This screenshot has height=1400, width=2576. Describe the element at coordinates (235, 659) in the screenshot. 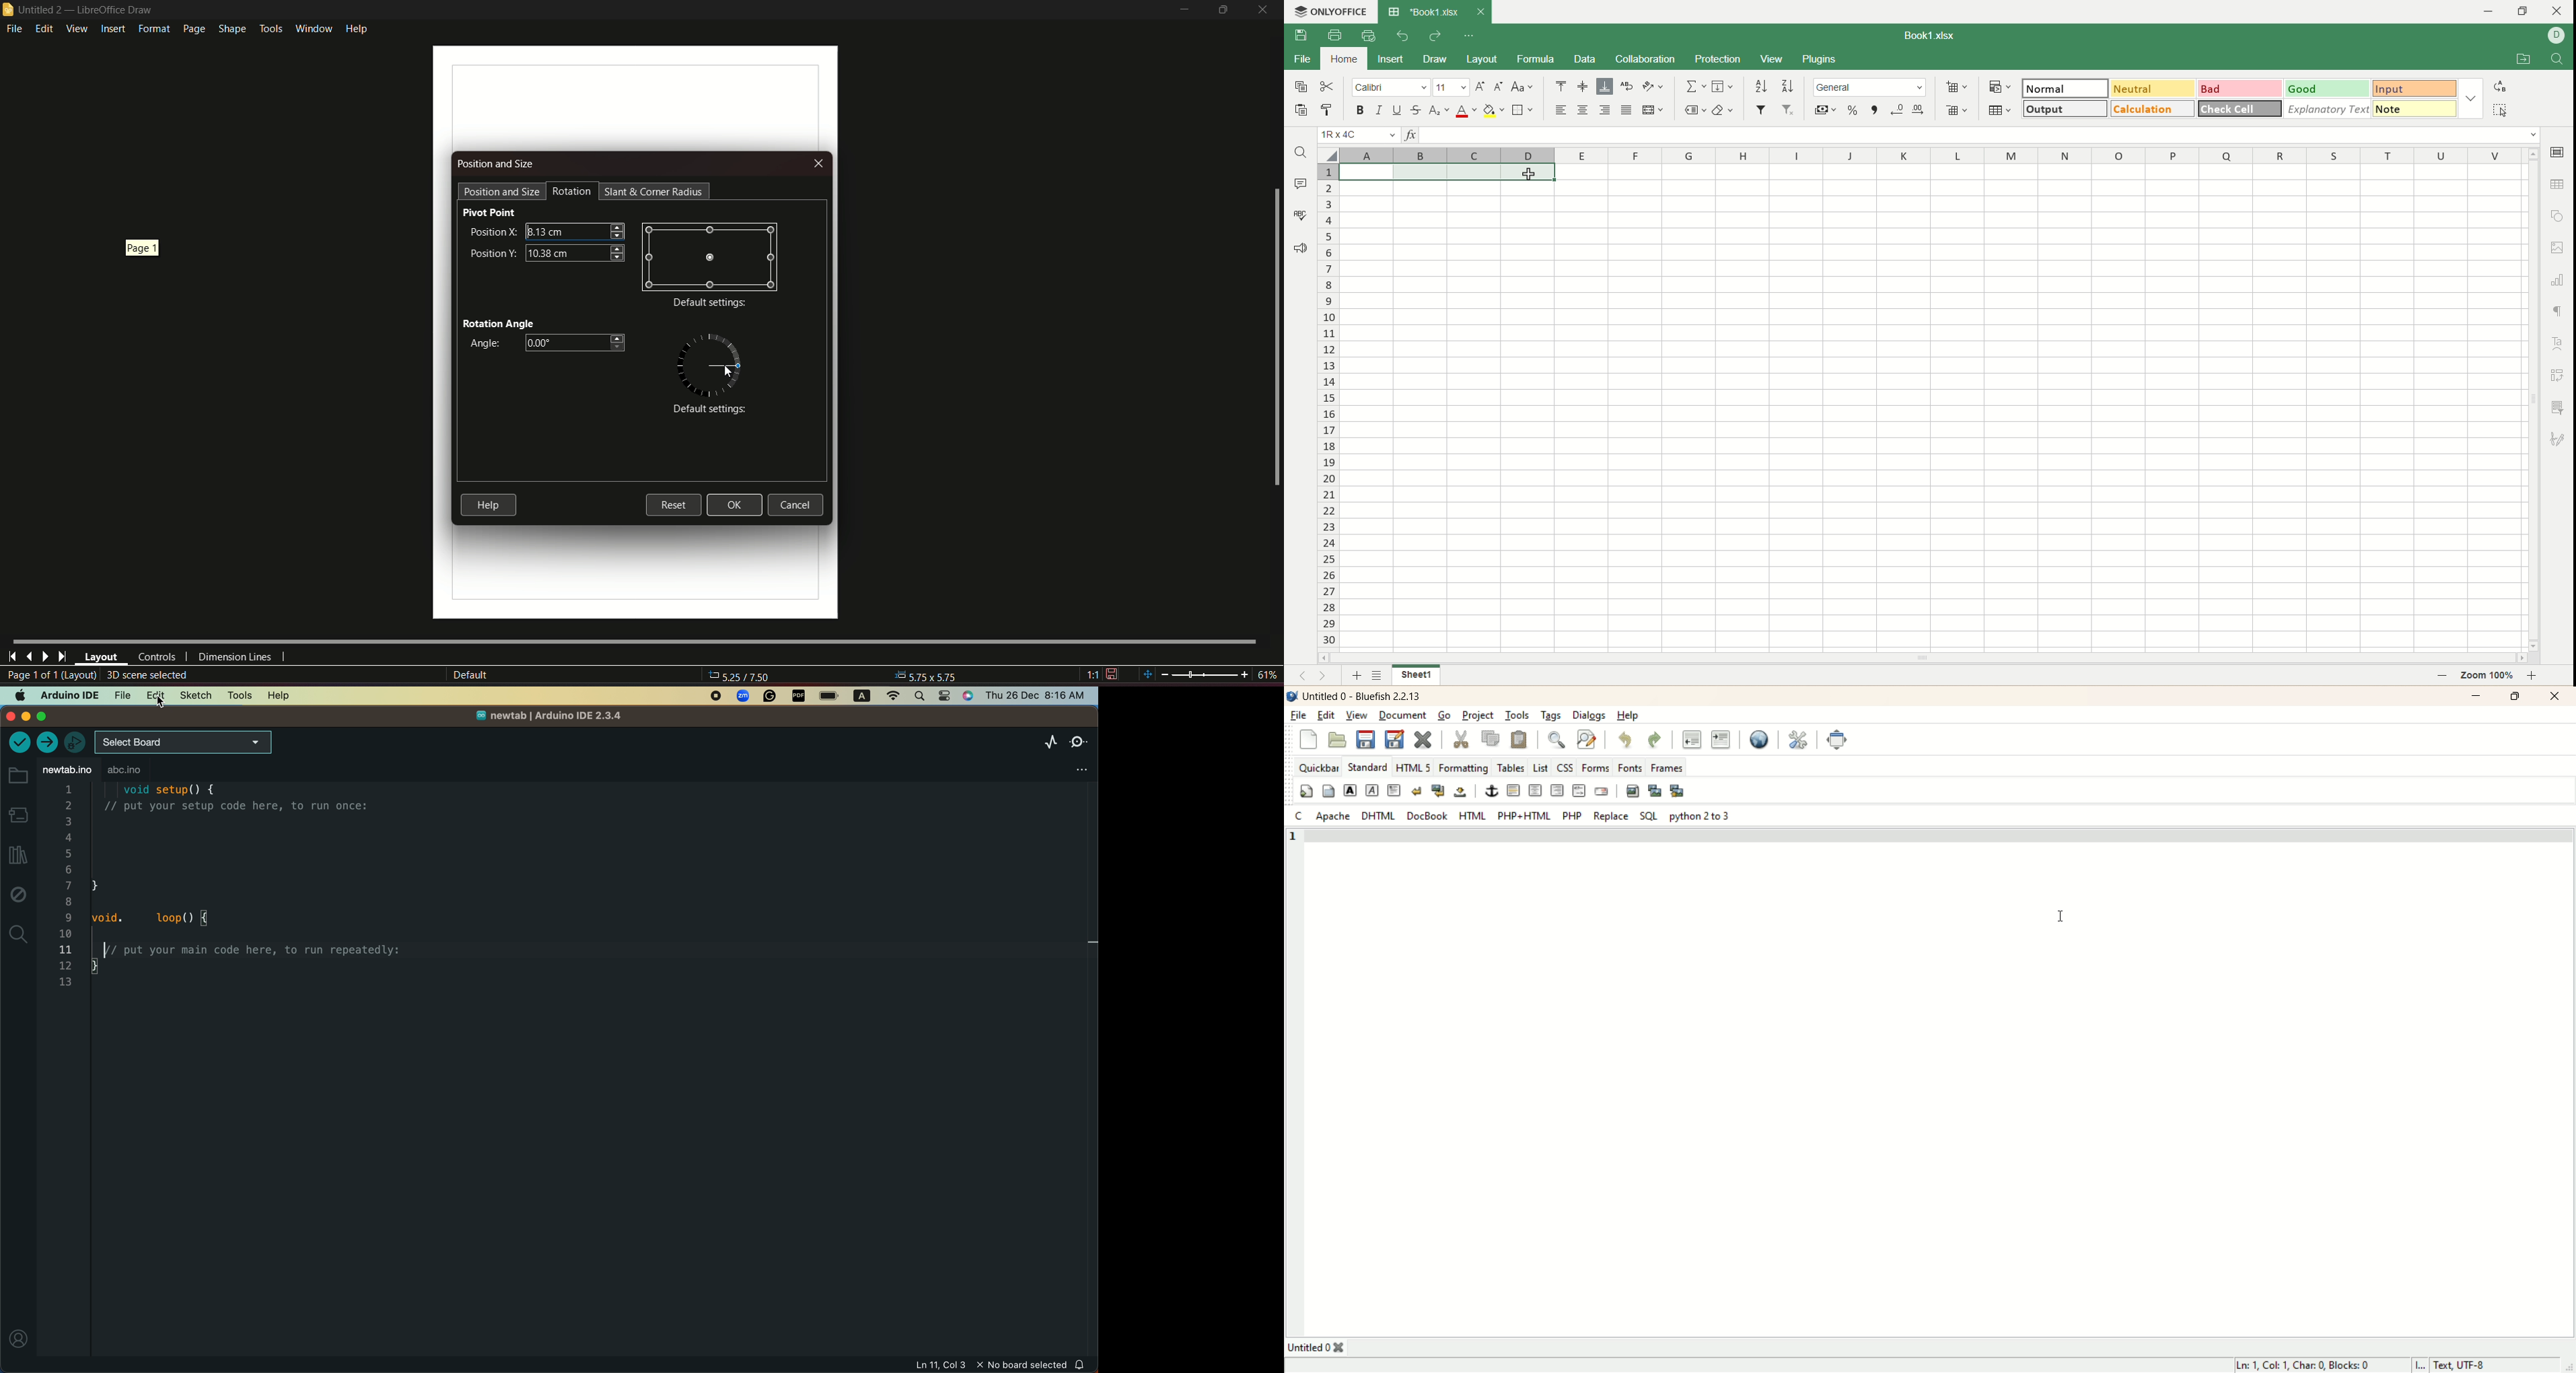

I see `dimension lines` at that location.